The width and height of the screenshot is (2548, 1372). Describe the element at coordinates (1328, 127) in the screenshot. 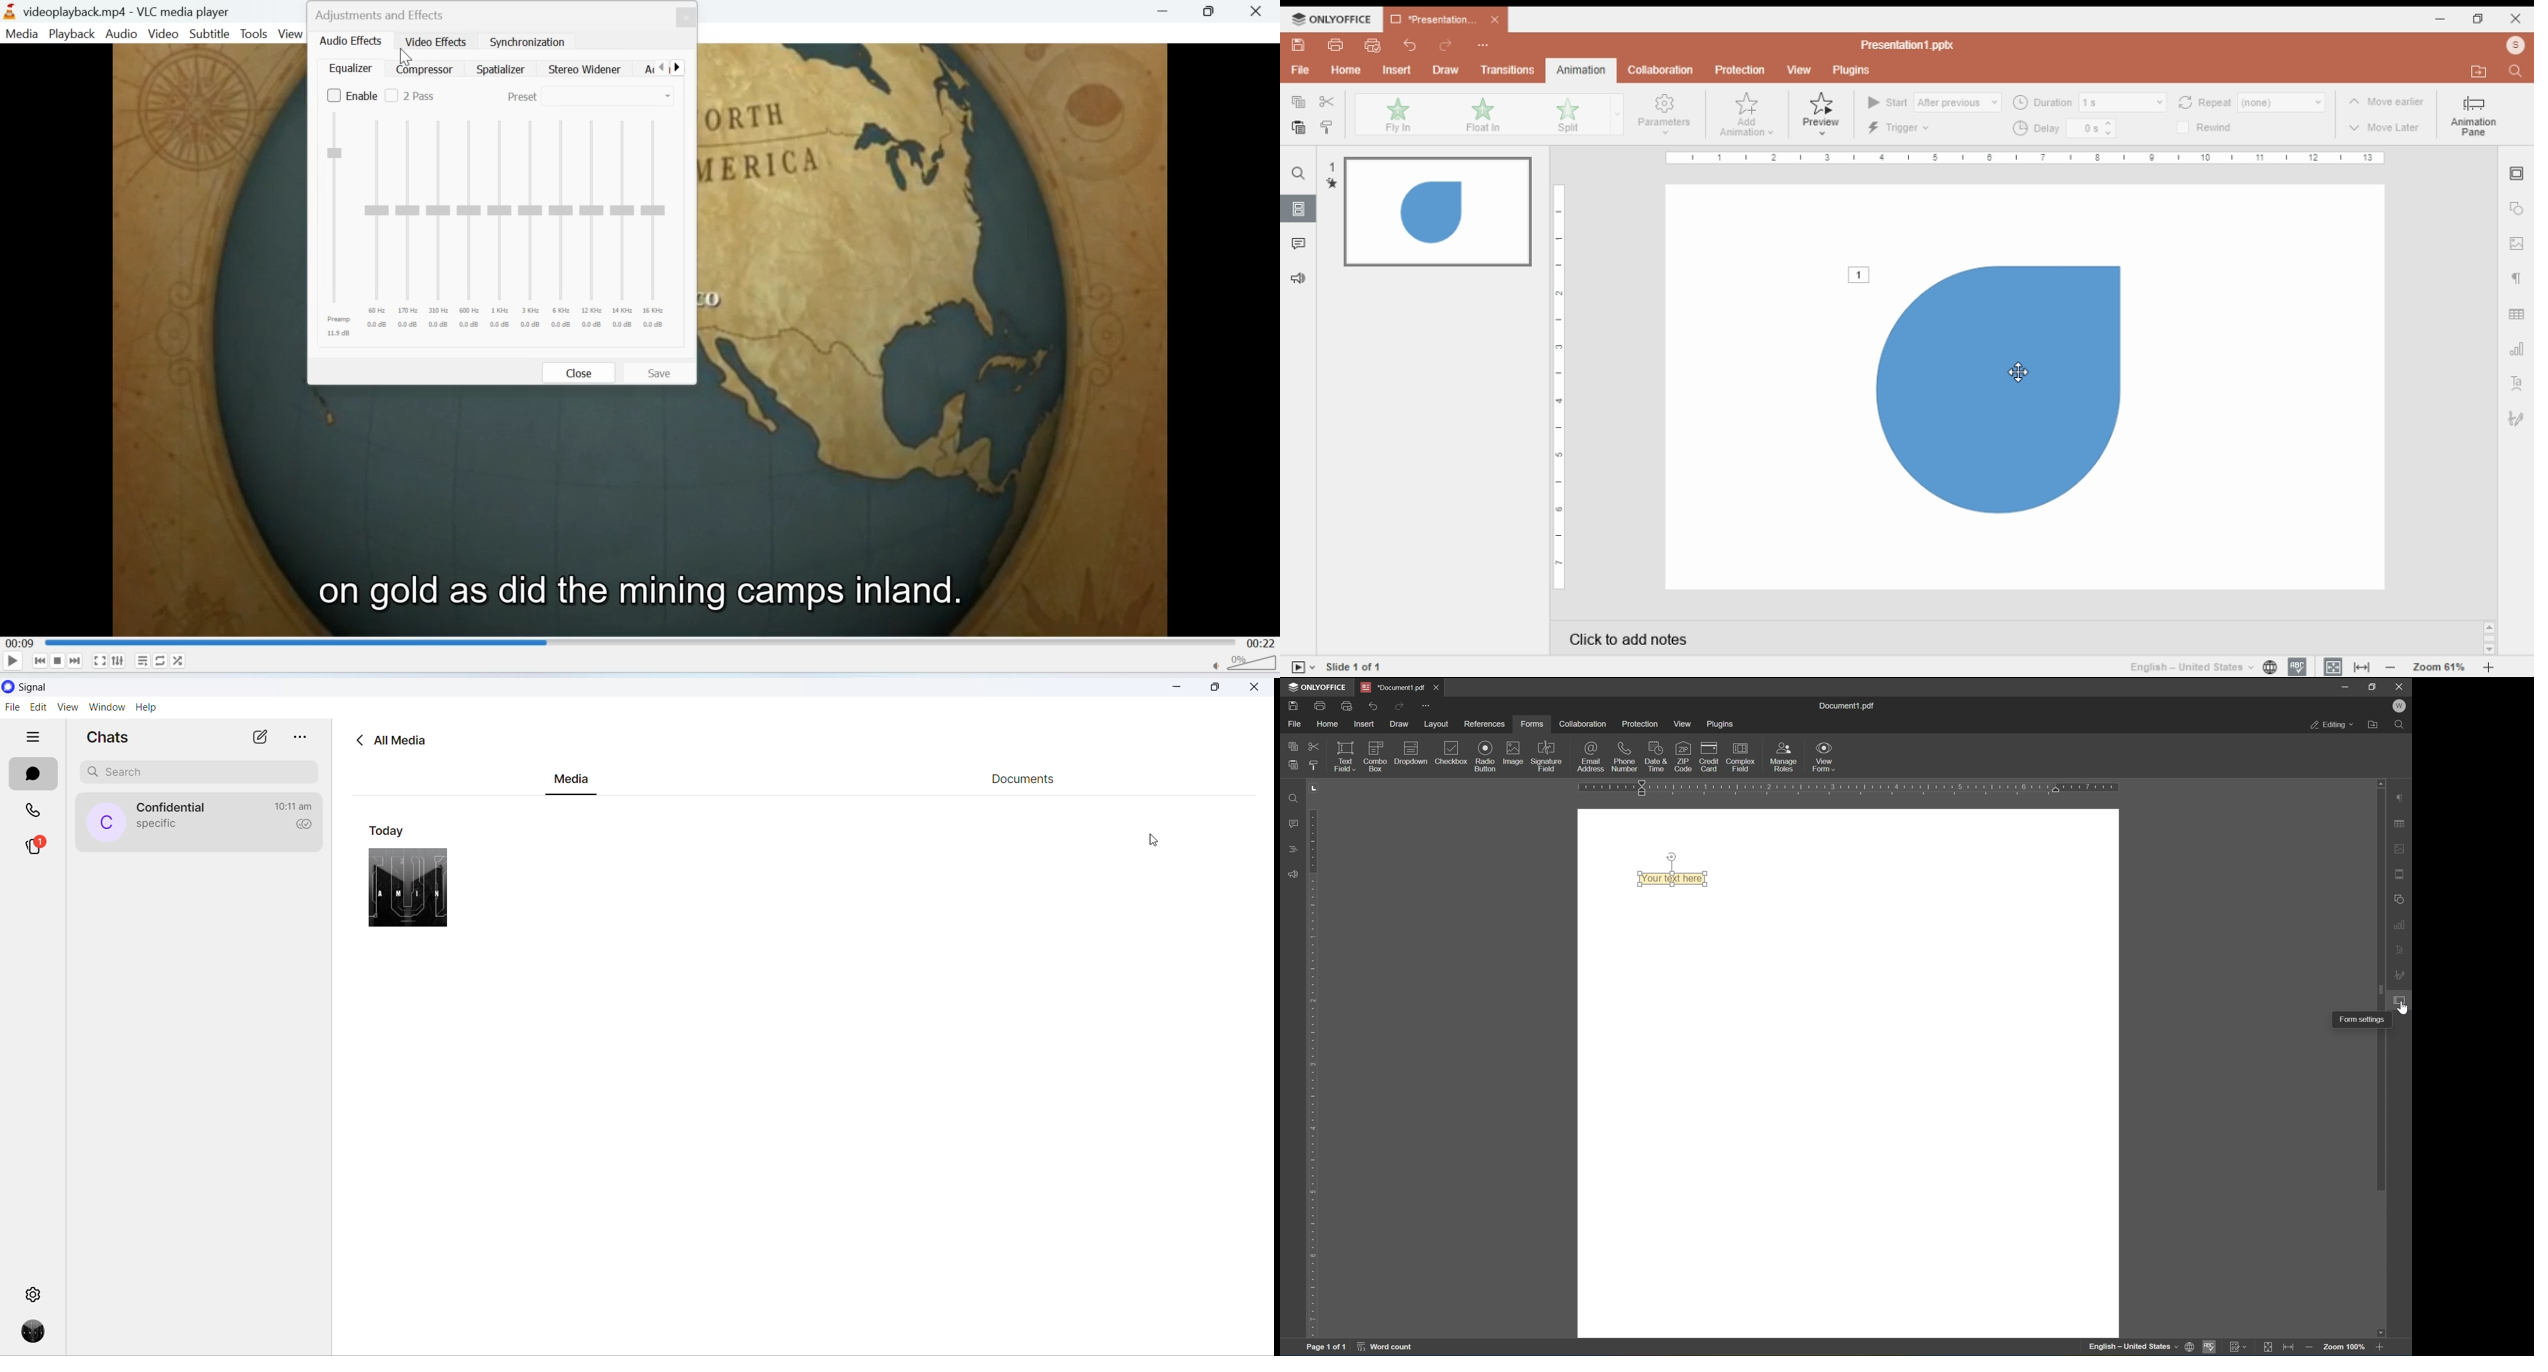

I see `copy style` at that location.